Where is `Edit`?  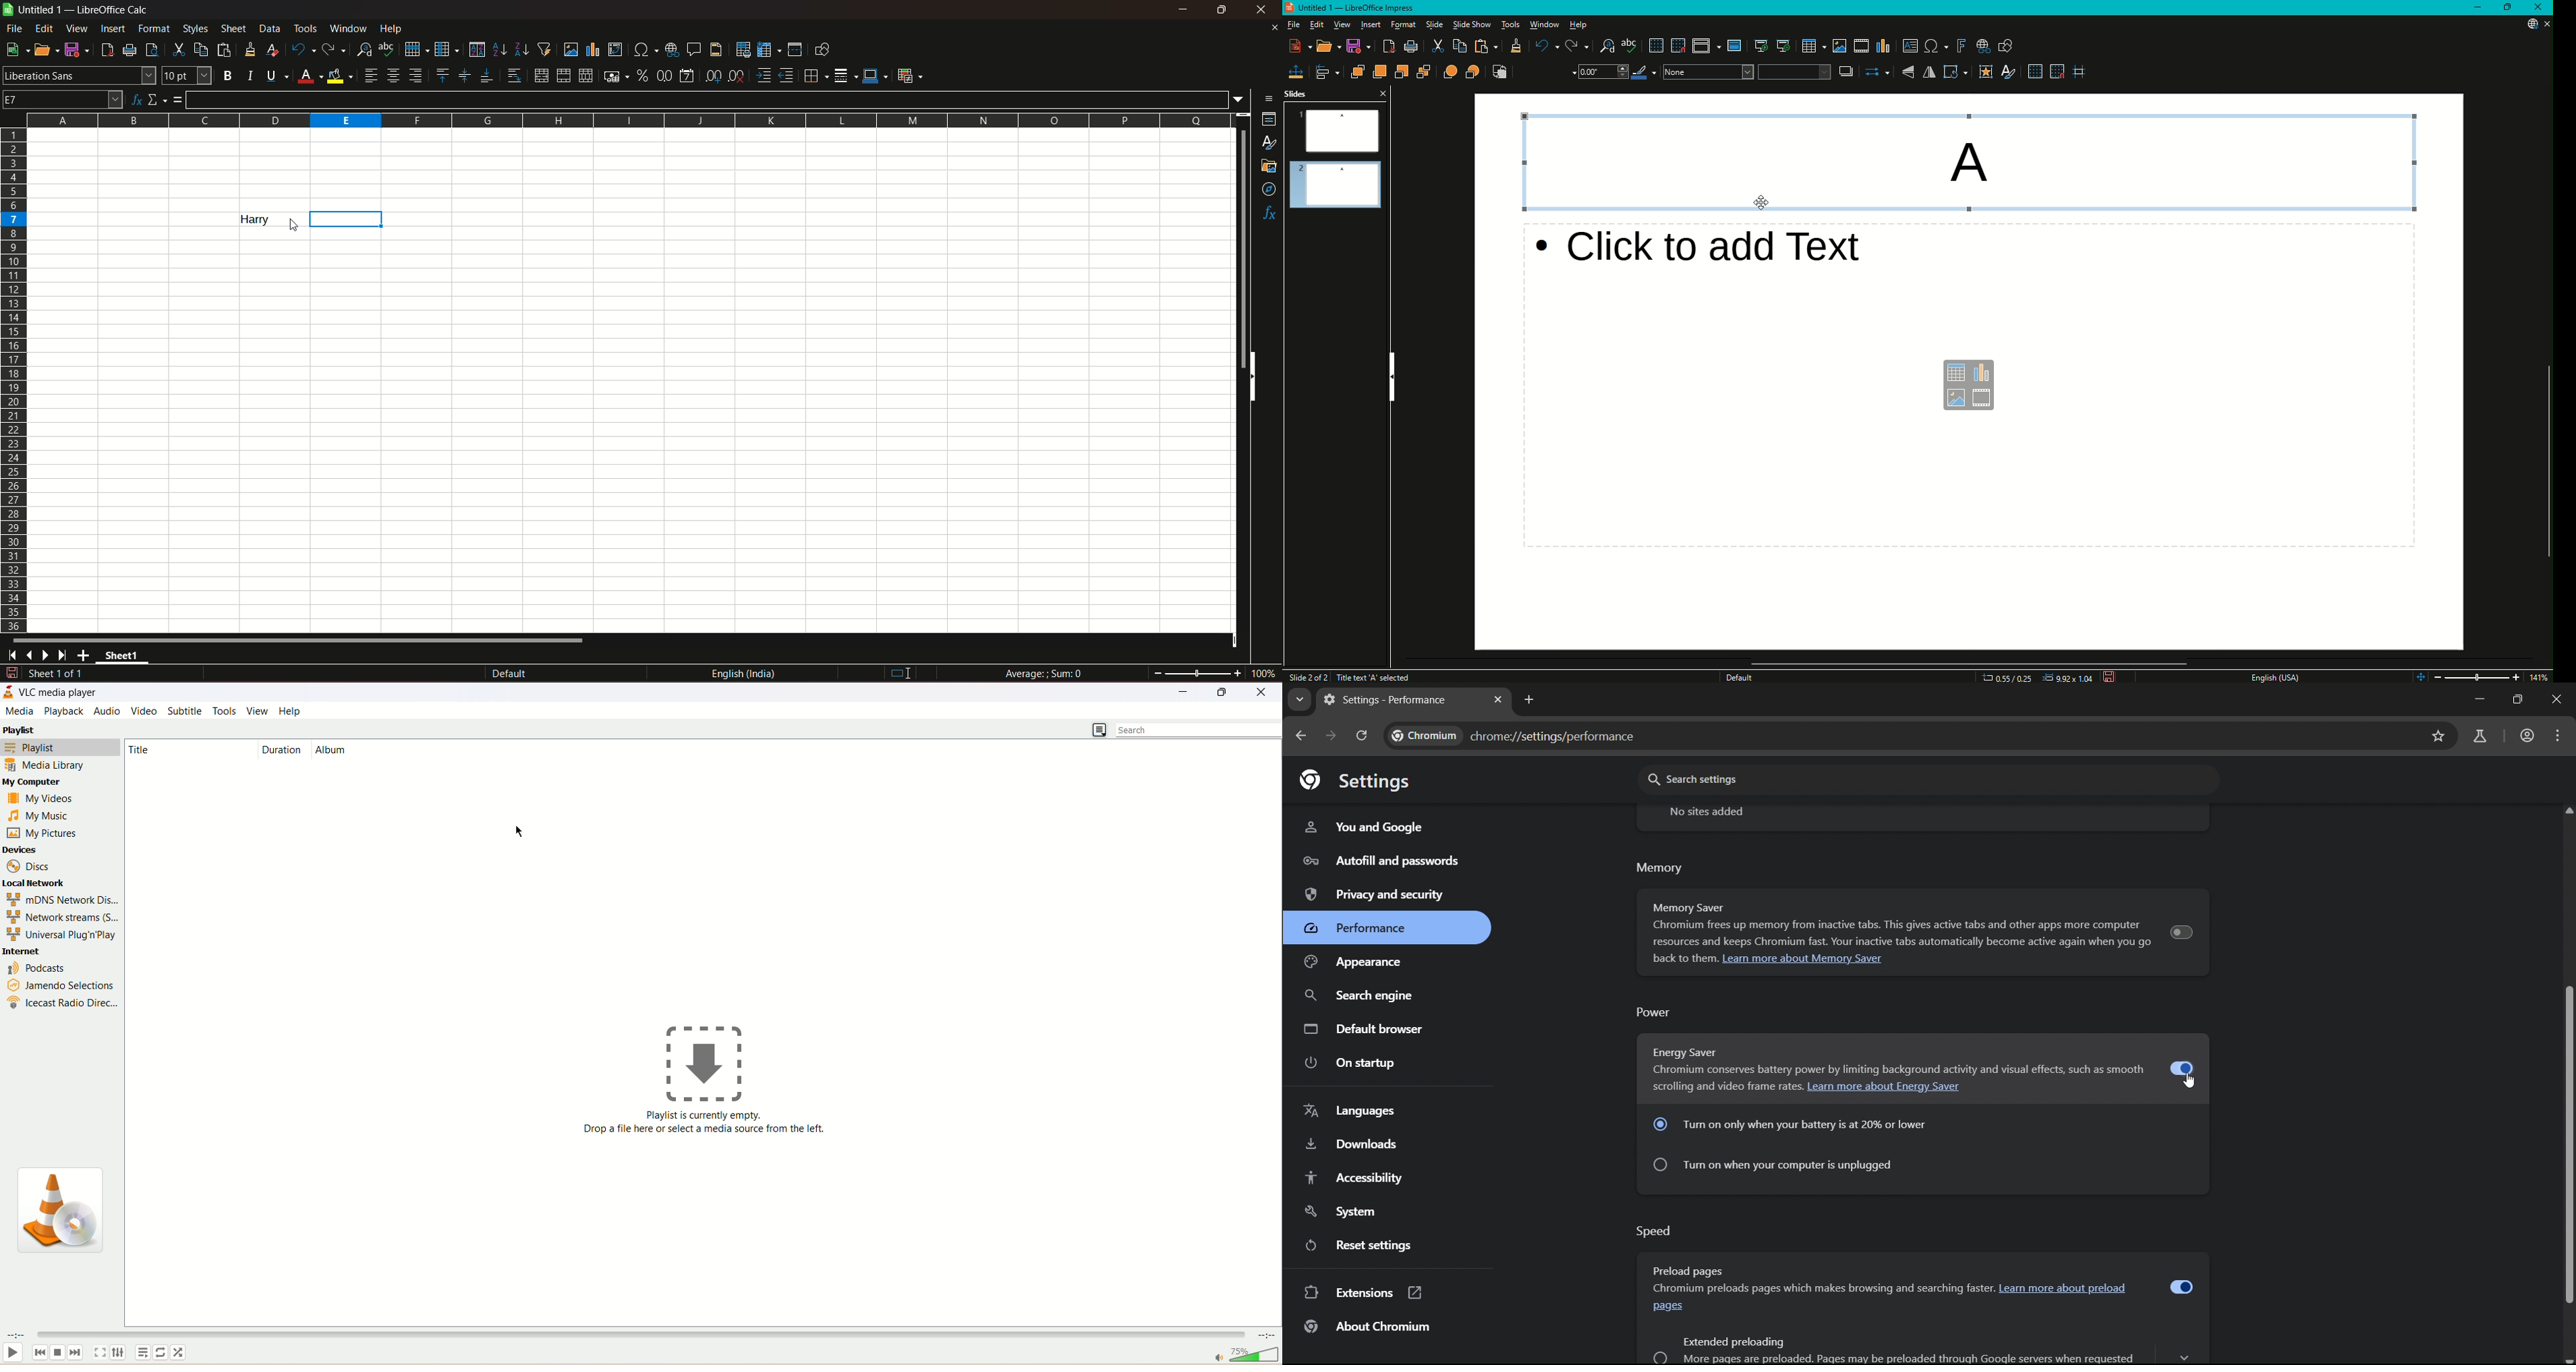
Edit is located at coordinates (1313, 25).